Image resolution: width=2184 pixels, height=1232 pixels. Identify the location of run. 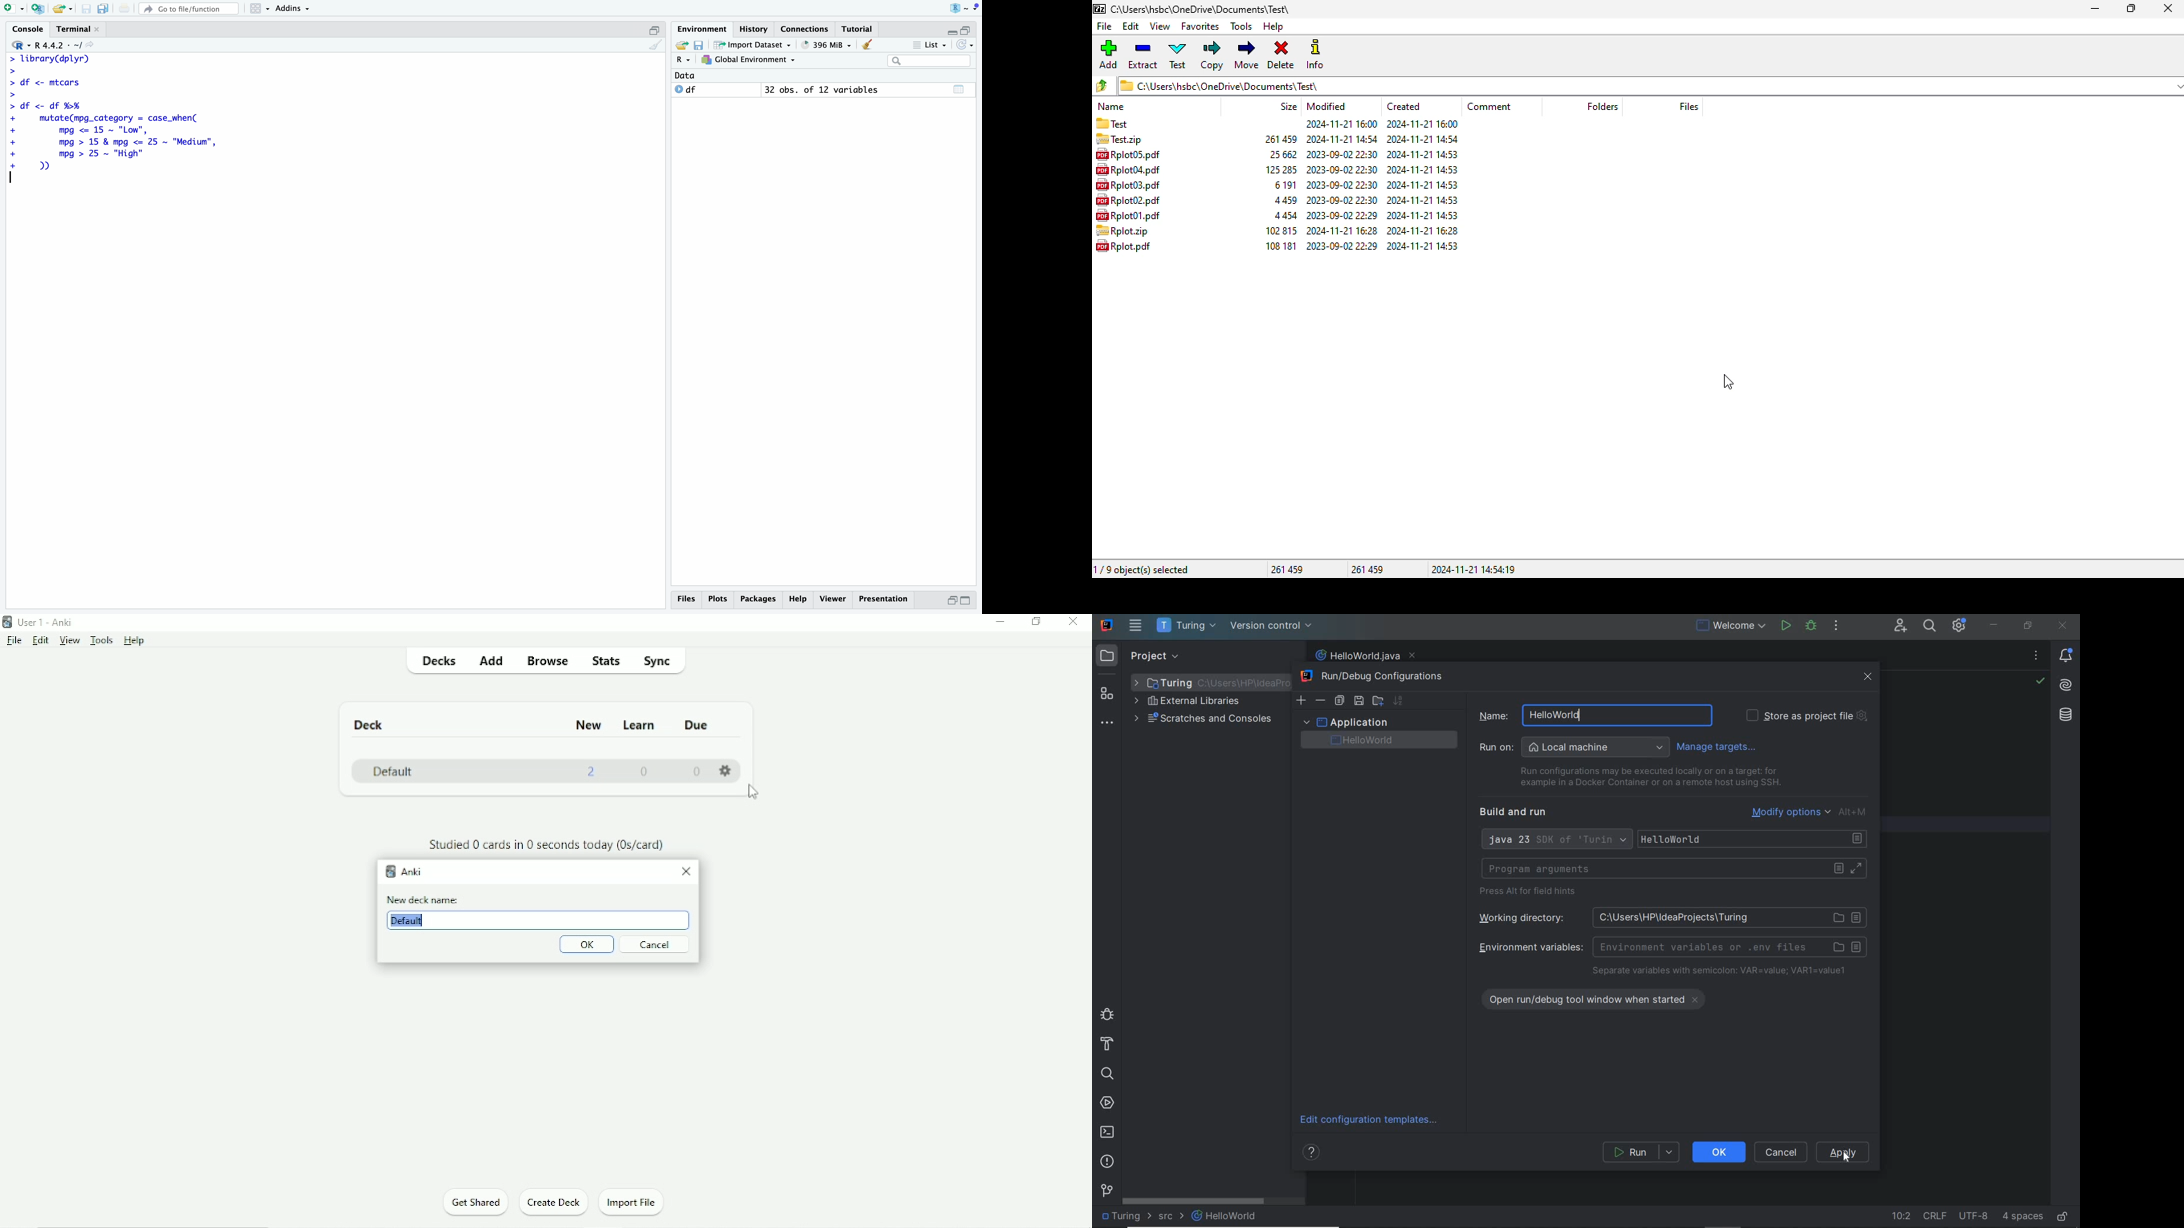
(1642, 1152).